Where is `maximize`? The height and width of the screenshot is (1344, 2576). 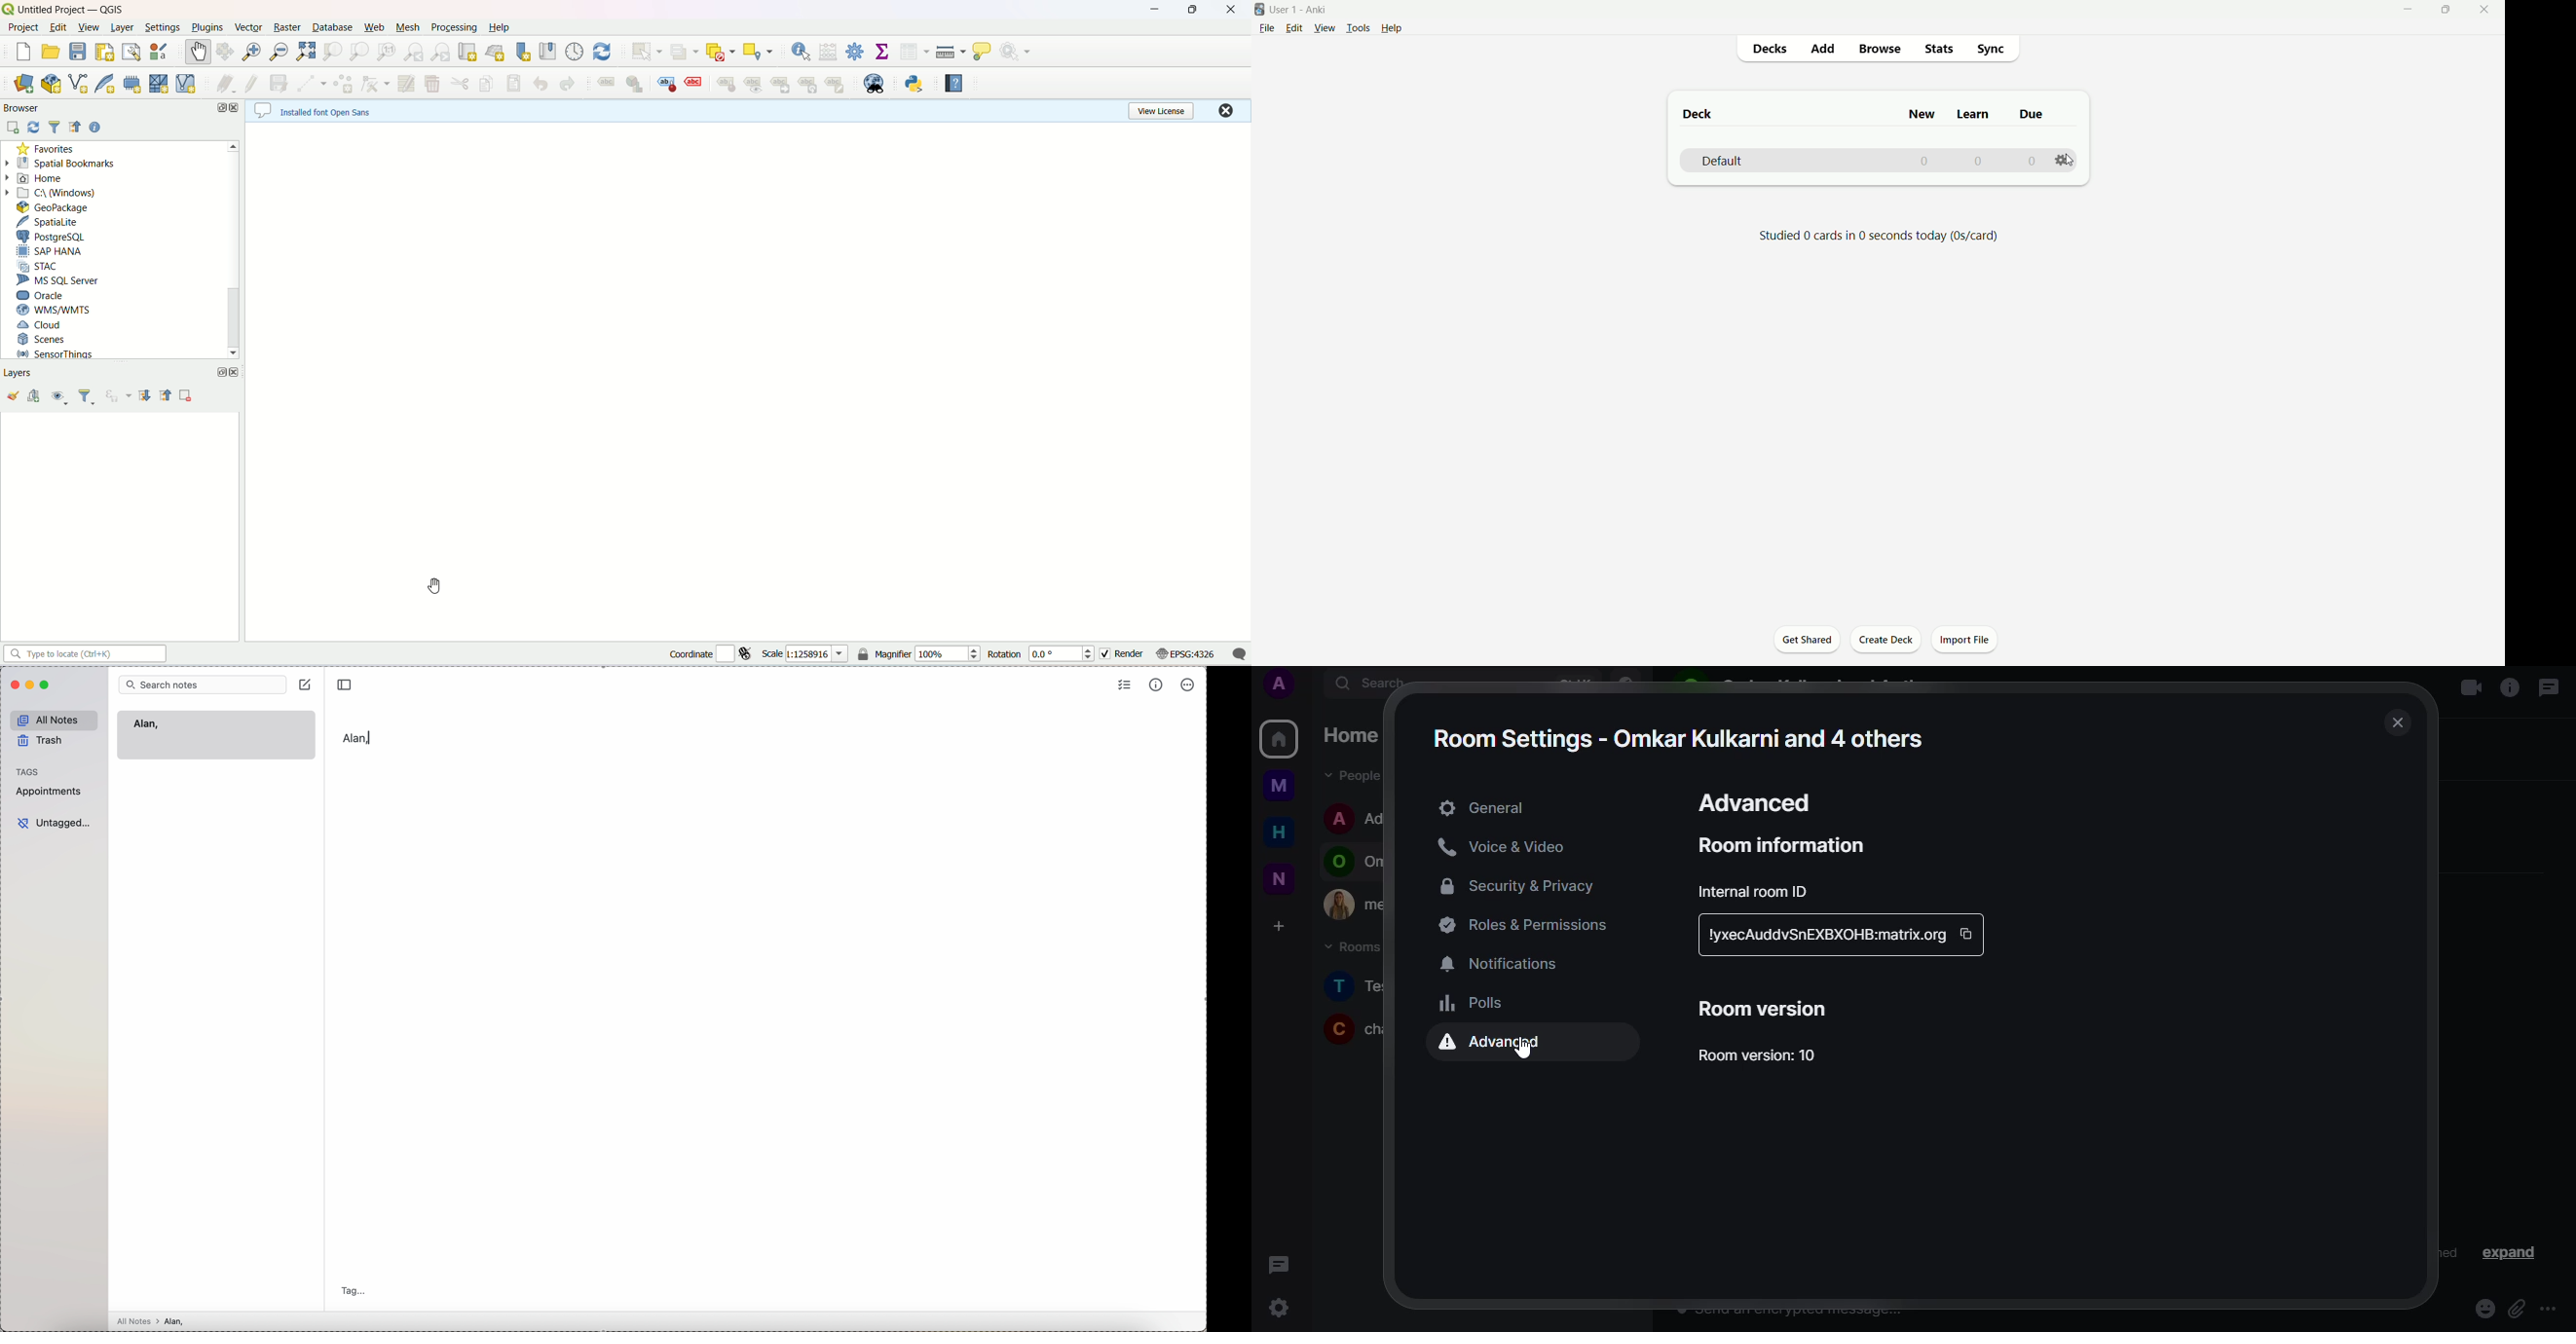
maximize is located at coordinates (2441, 9).